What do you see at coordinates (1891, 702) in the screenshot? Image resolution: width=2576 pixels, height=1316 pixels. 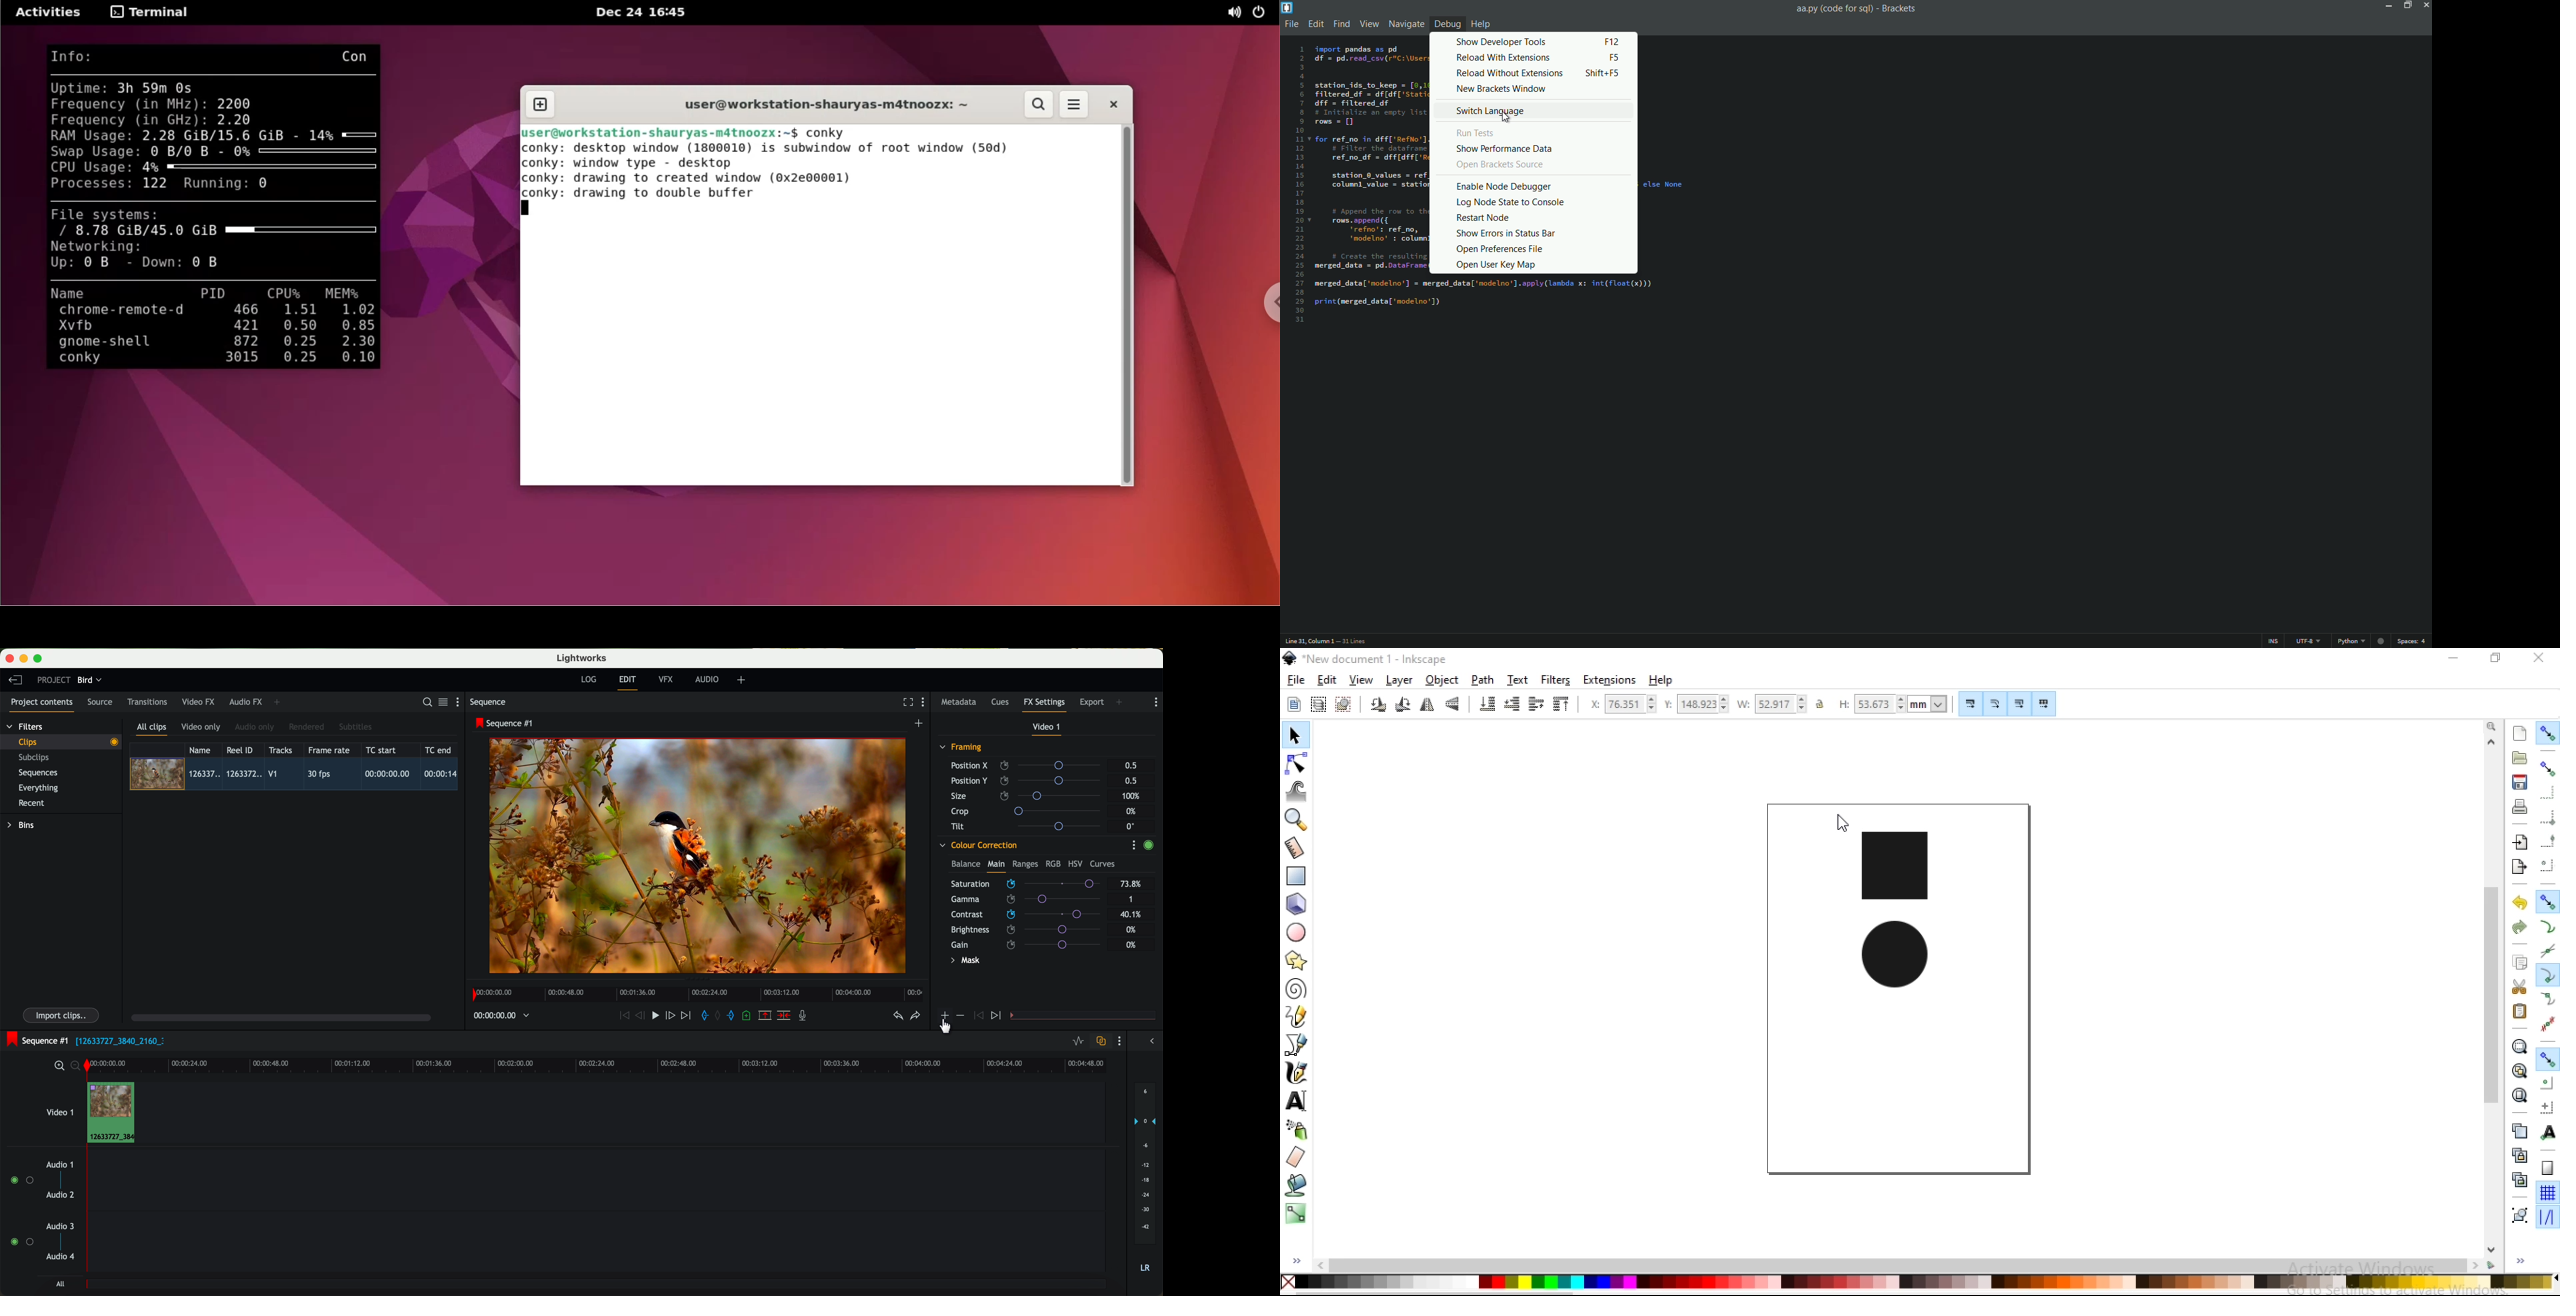 I see `height of selection` at bounding box center [1891, 702].